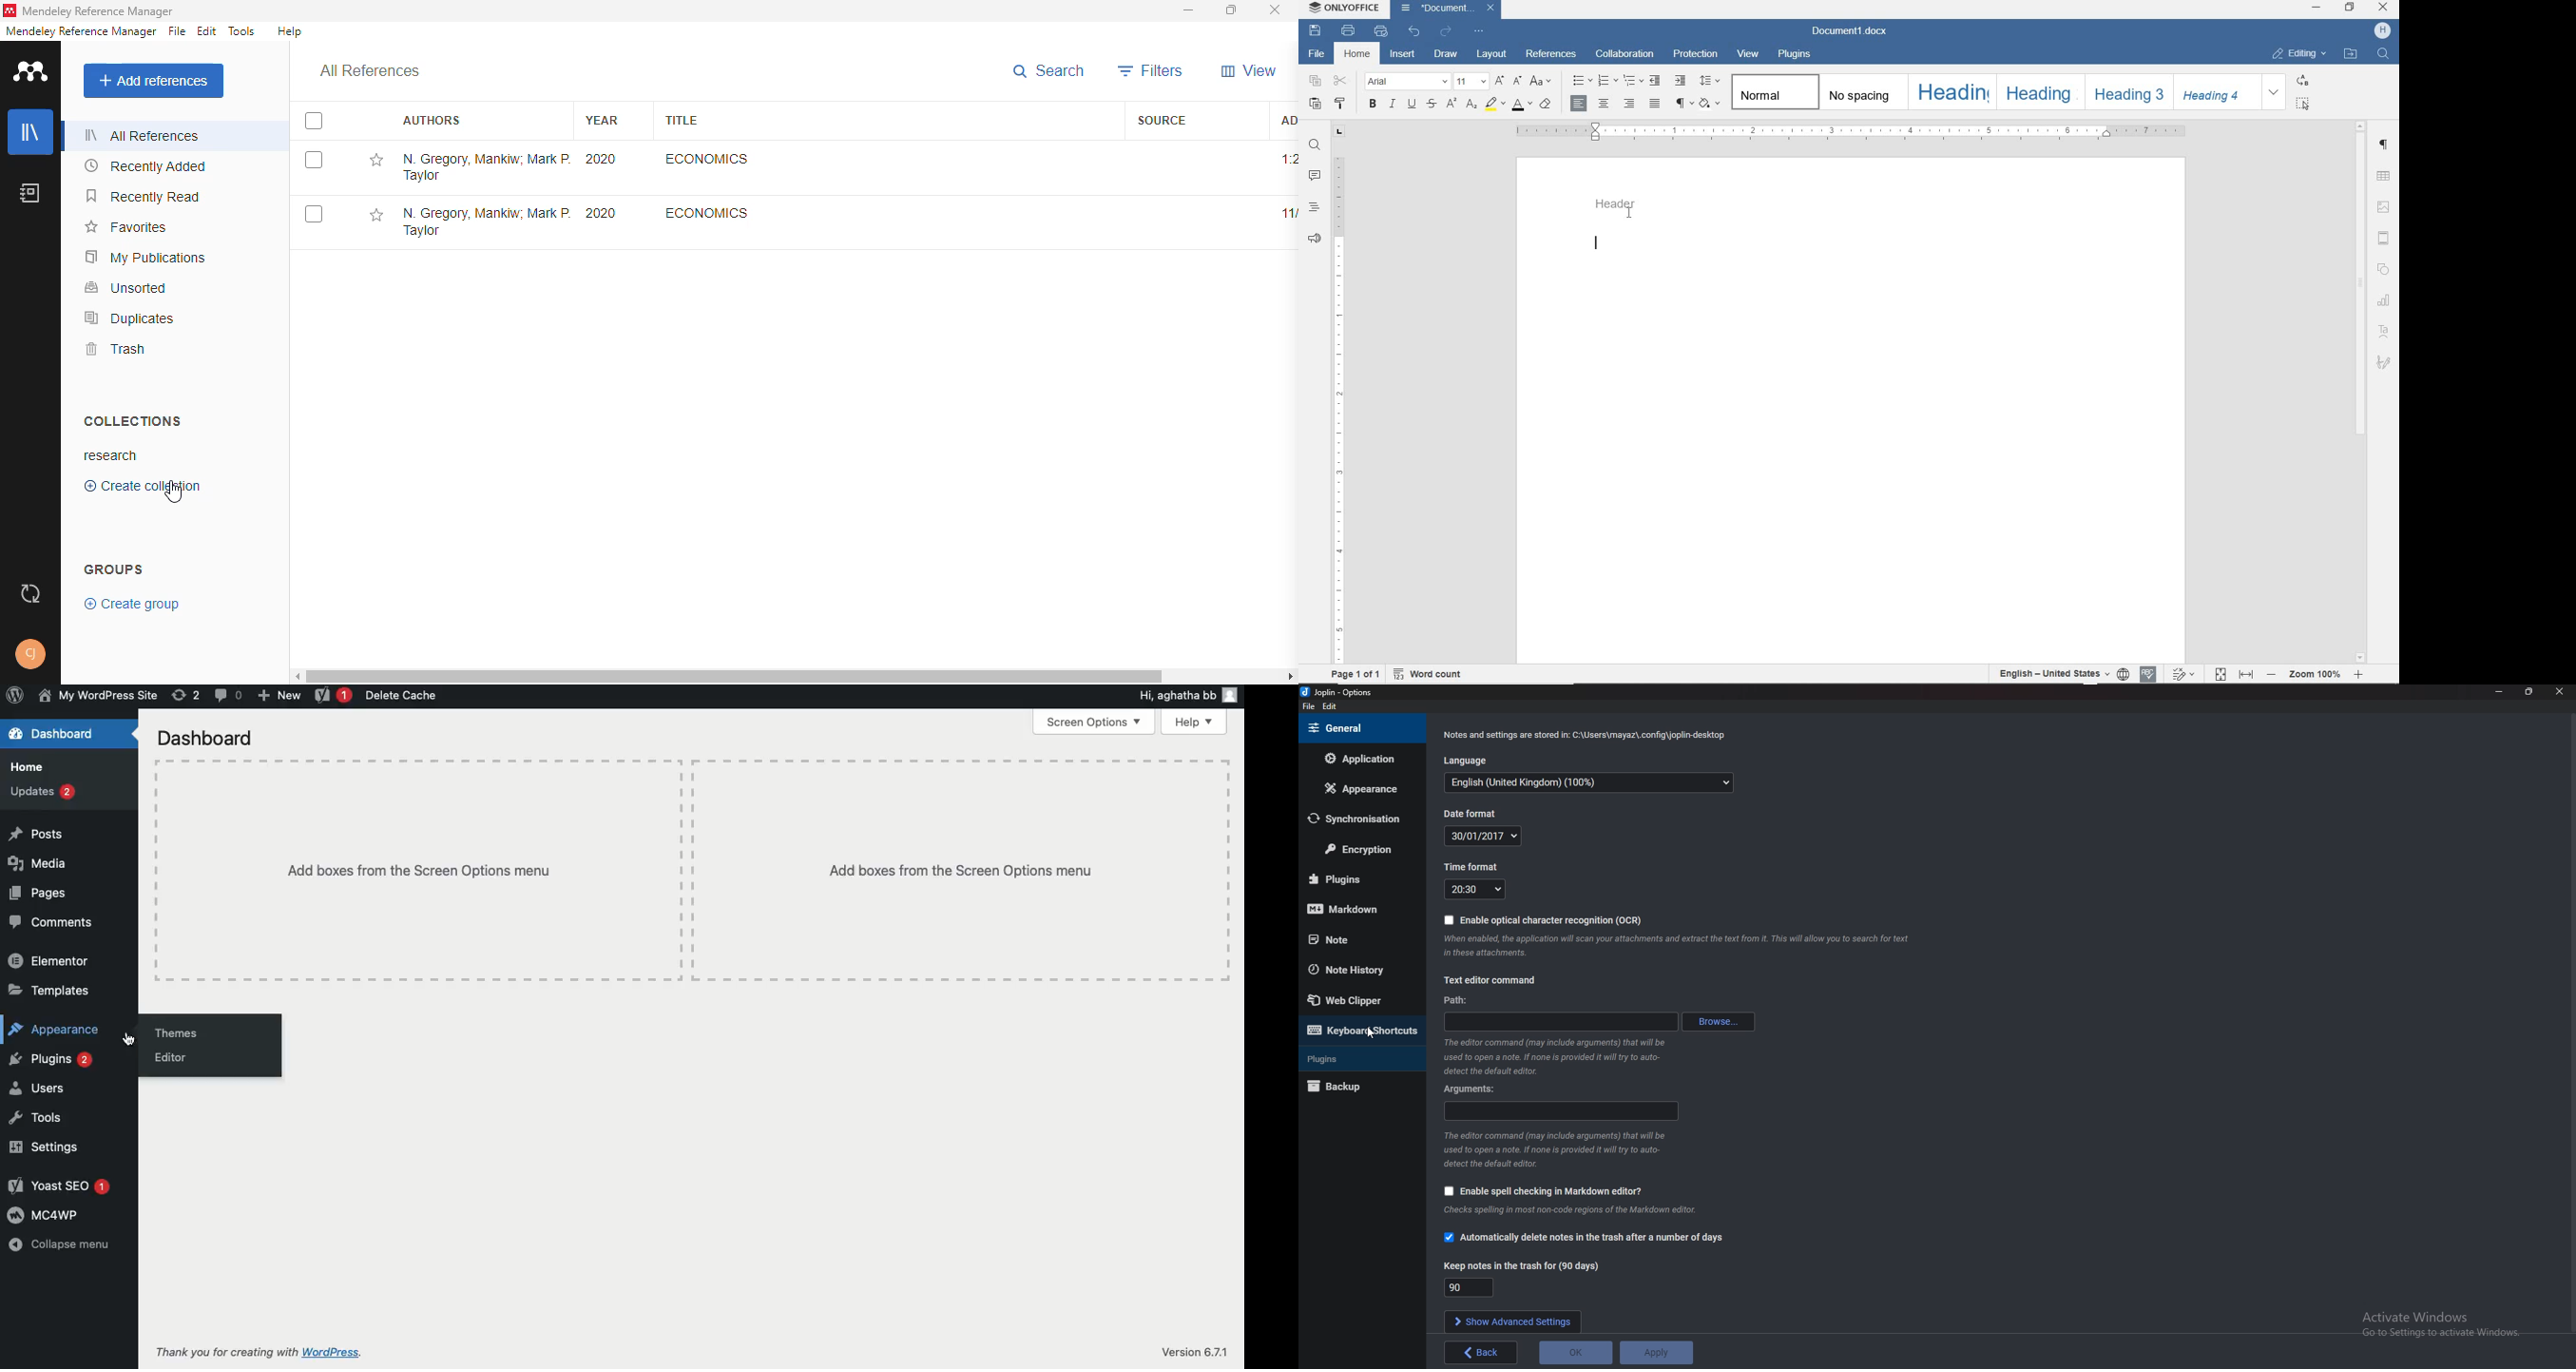 The image size is (2576, 1372). What do you see at coordinates (99, 695) in the screenshot?
I see `Name` at bounding box center [99, 695].